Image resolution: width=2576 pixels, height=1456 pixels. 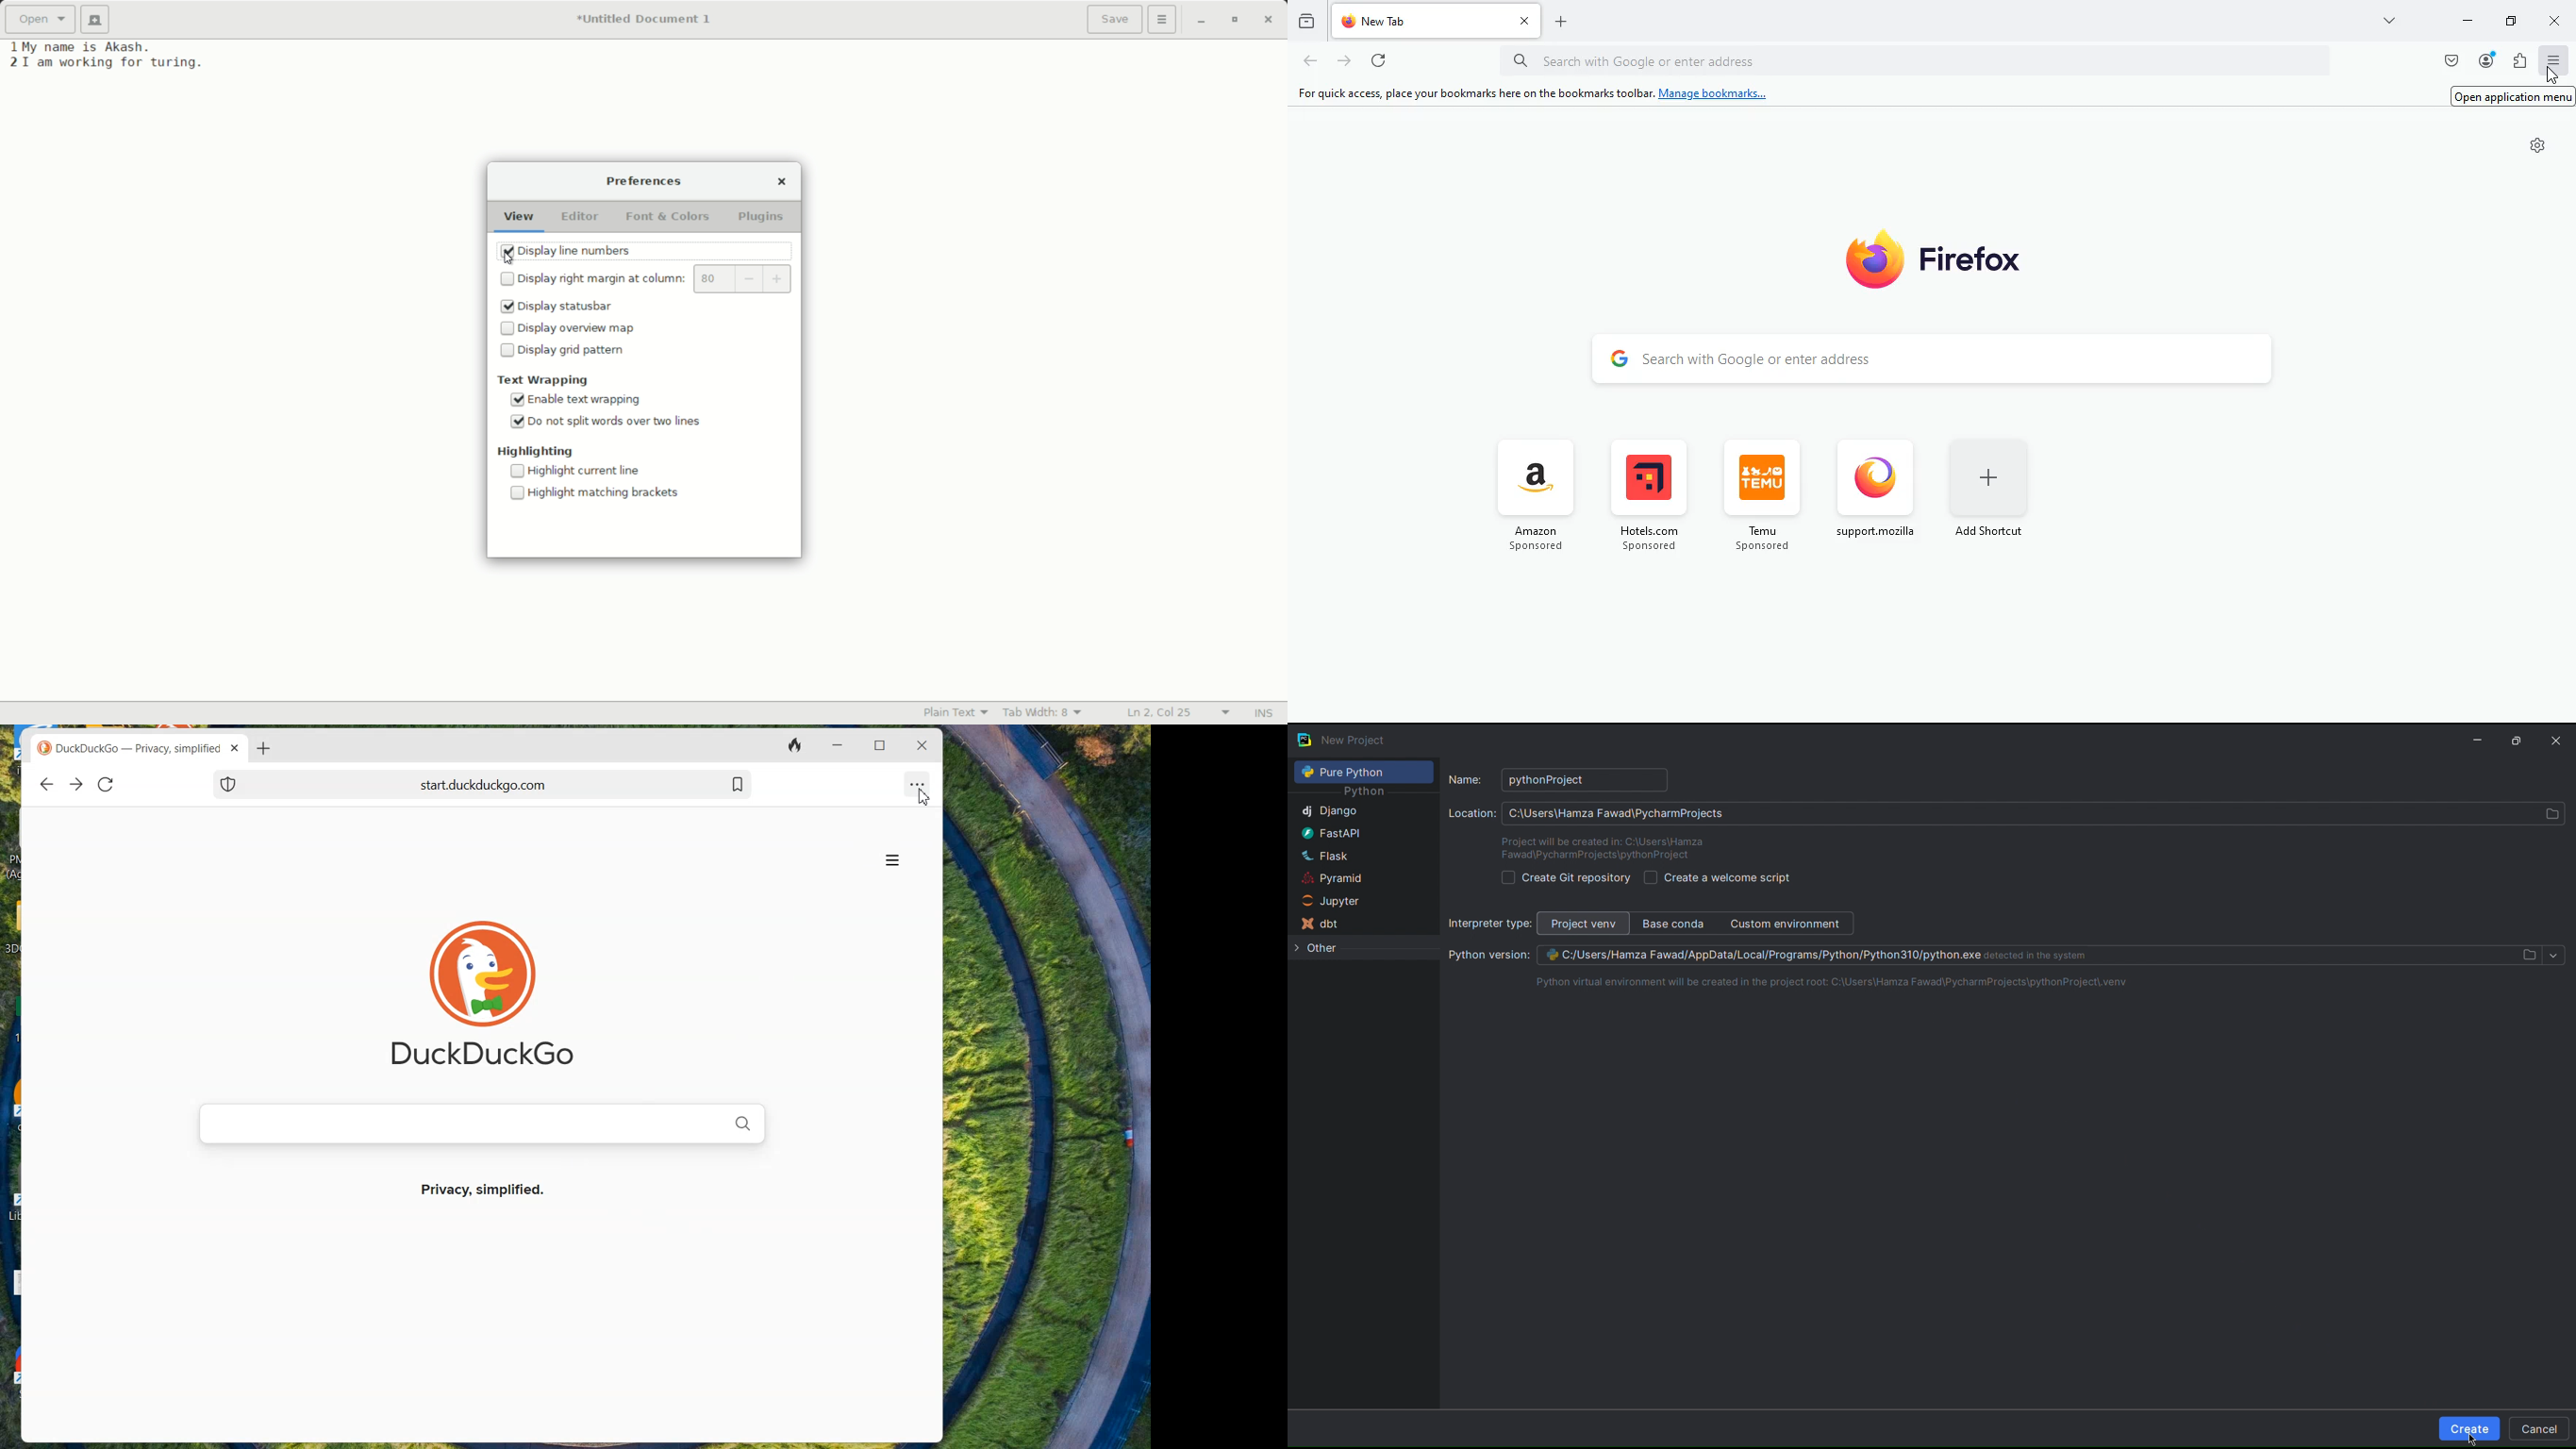 What do you see at coordinates (1488, 955) in the screenshot?
I see `Python version` at bounding box center [1488, 955].